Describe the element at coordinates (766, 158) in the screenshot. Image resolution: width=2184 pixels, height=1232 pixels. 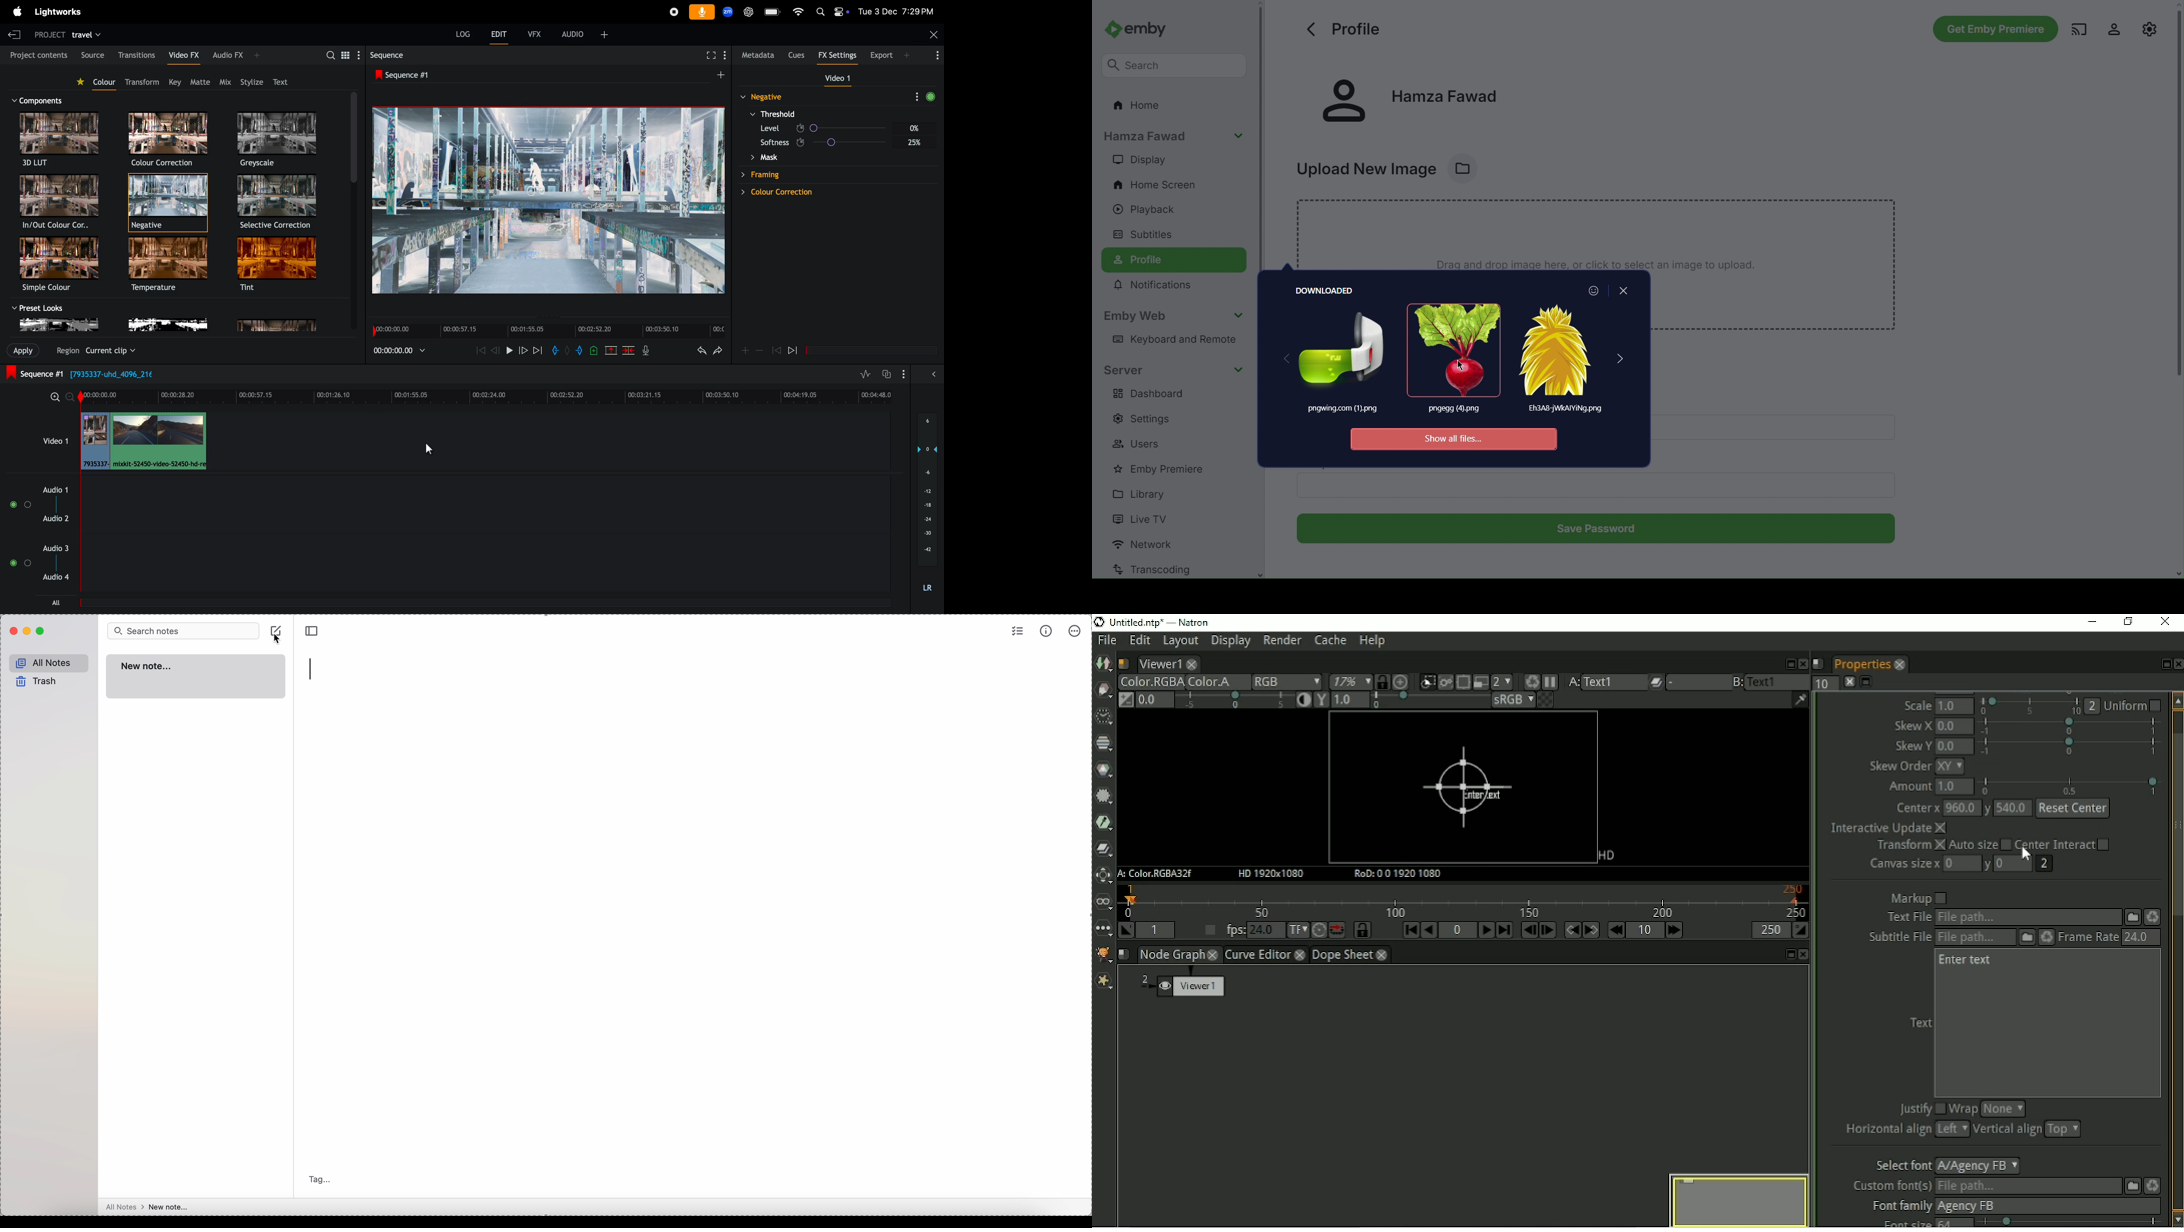
I see `` at that location.